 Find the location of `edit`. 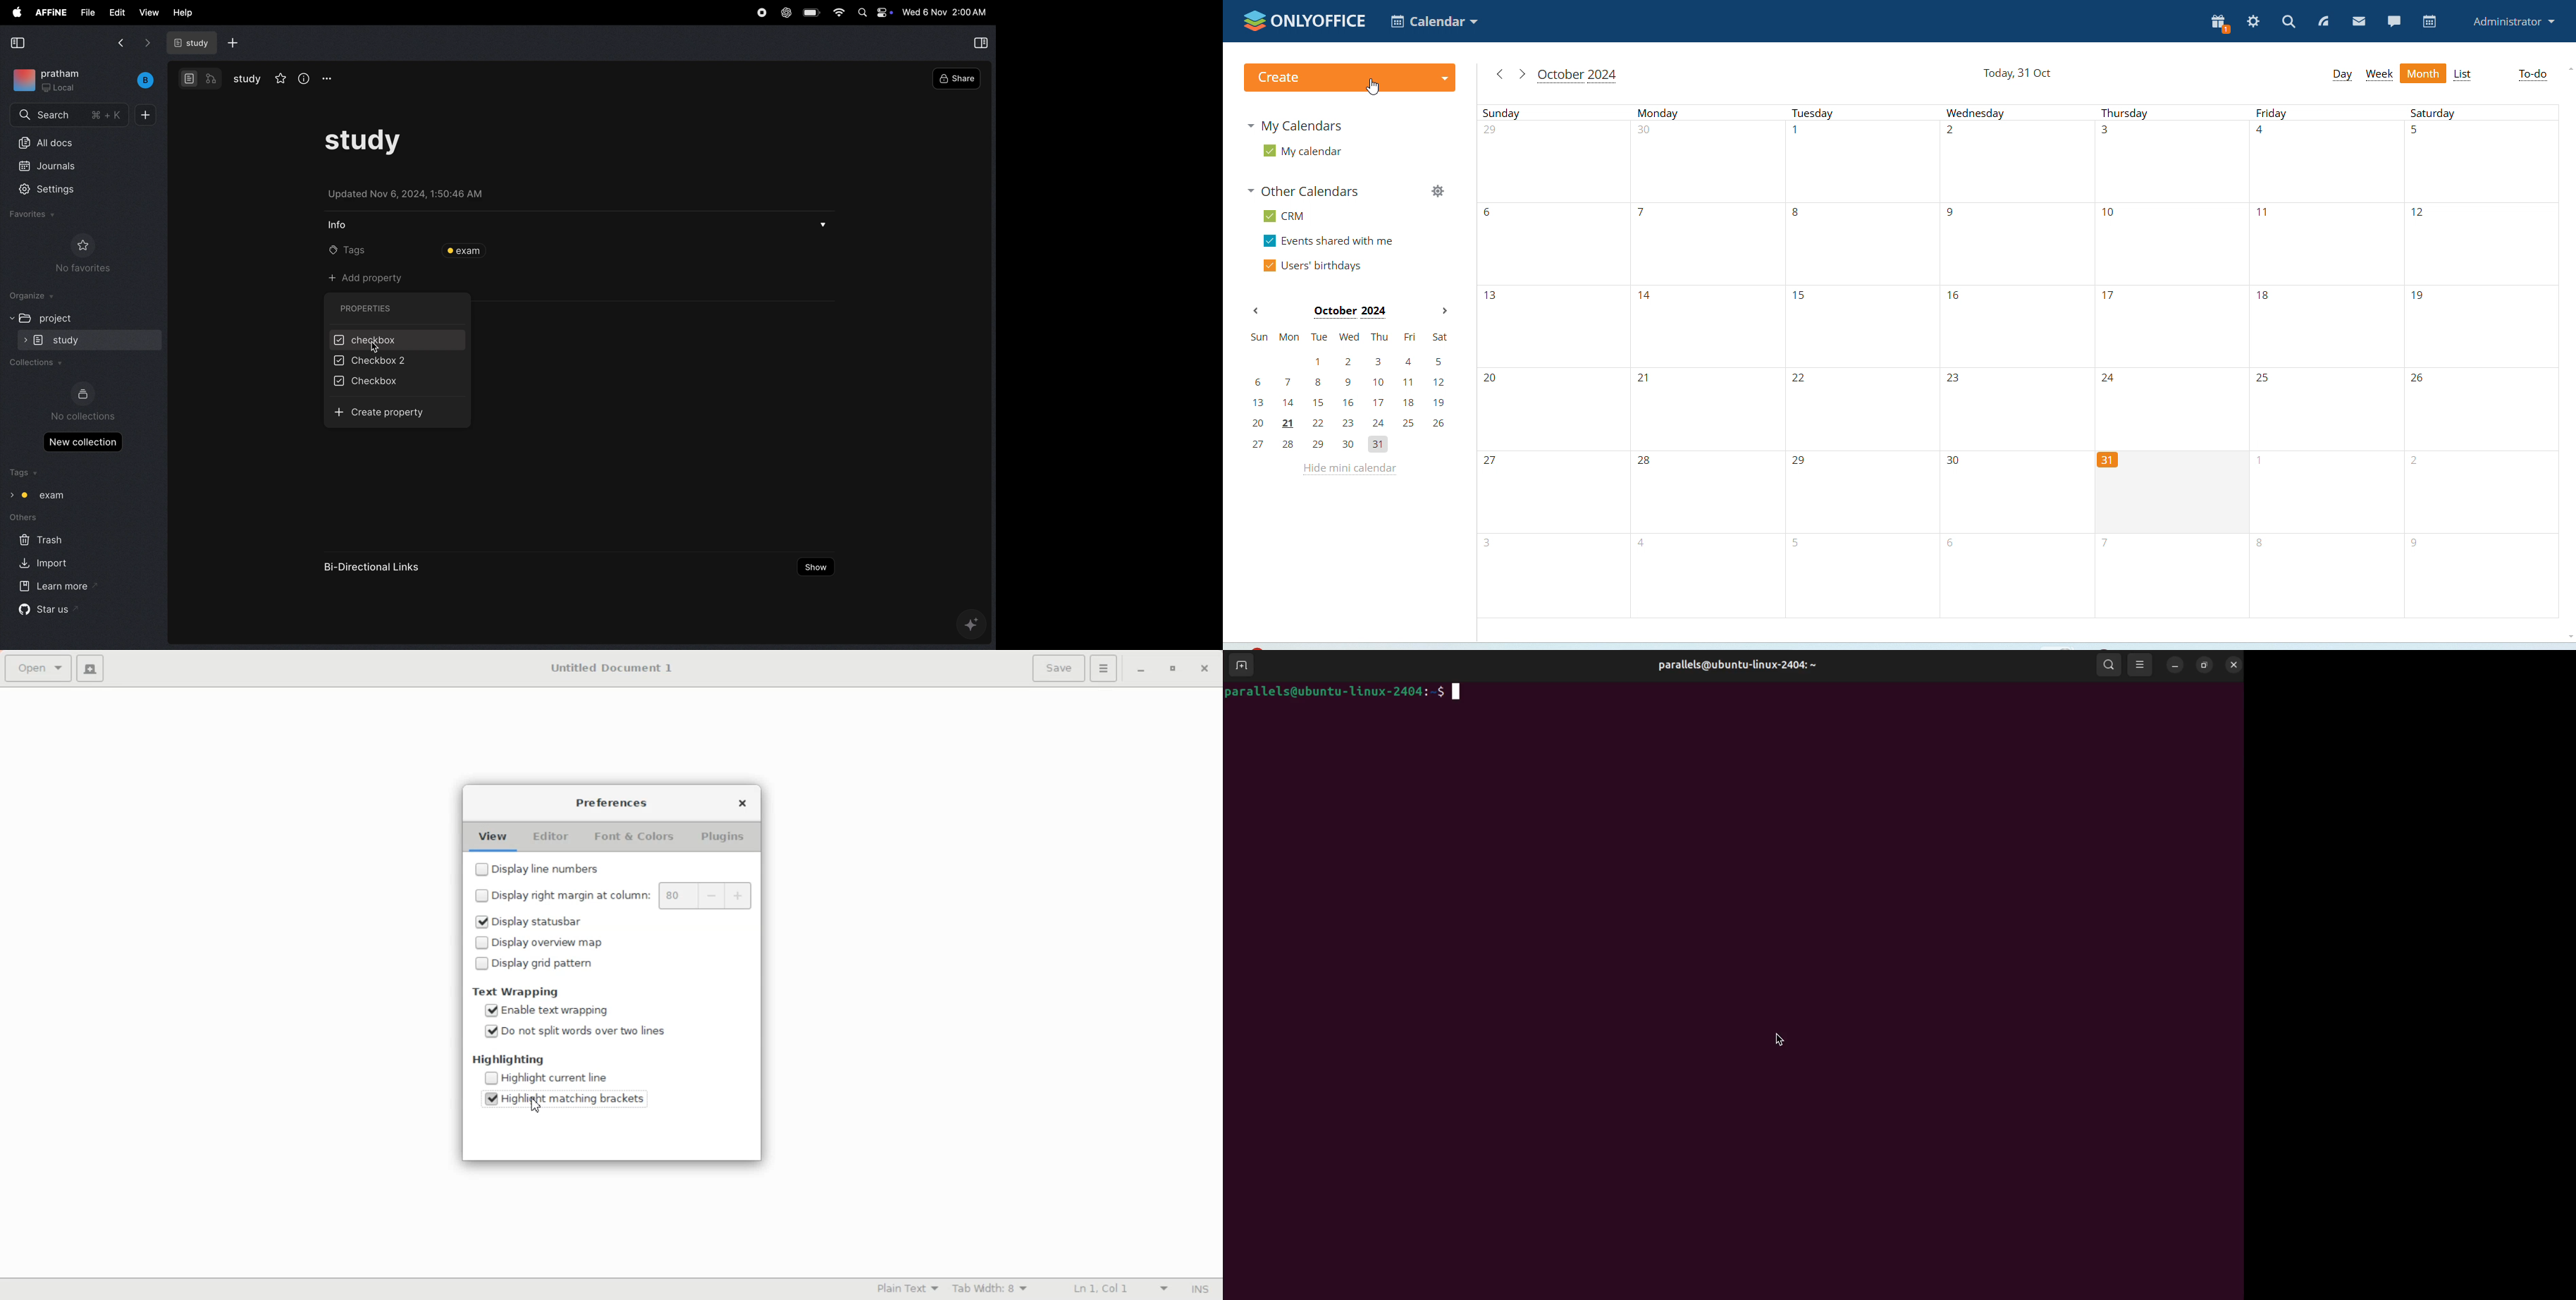

edit is located at coordinates (117, 13).